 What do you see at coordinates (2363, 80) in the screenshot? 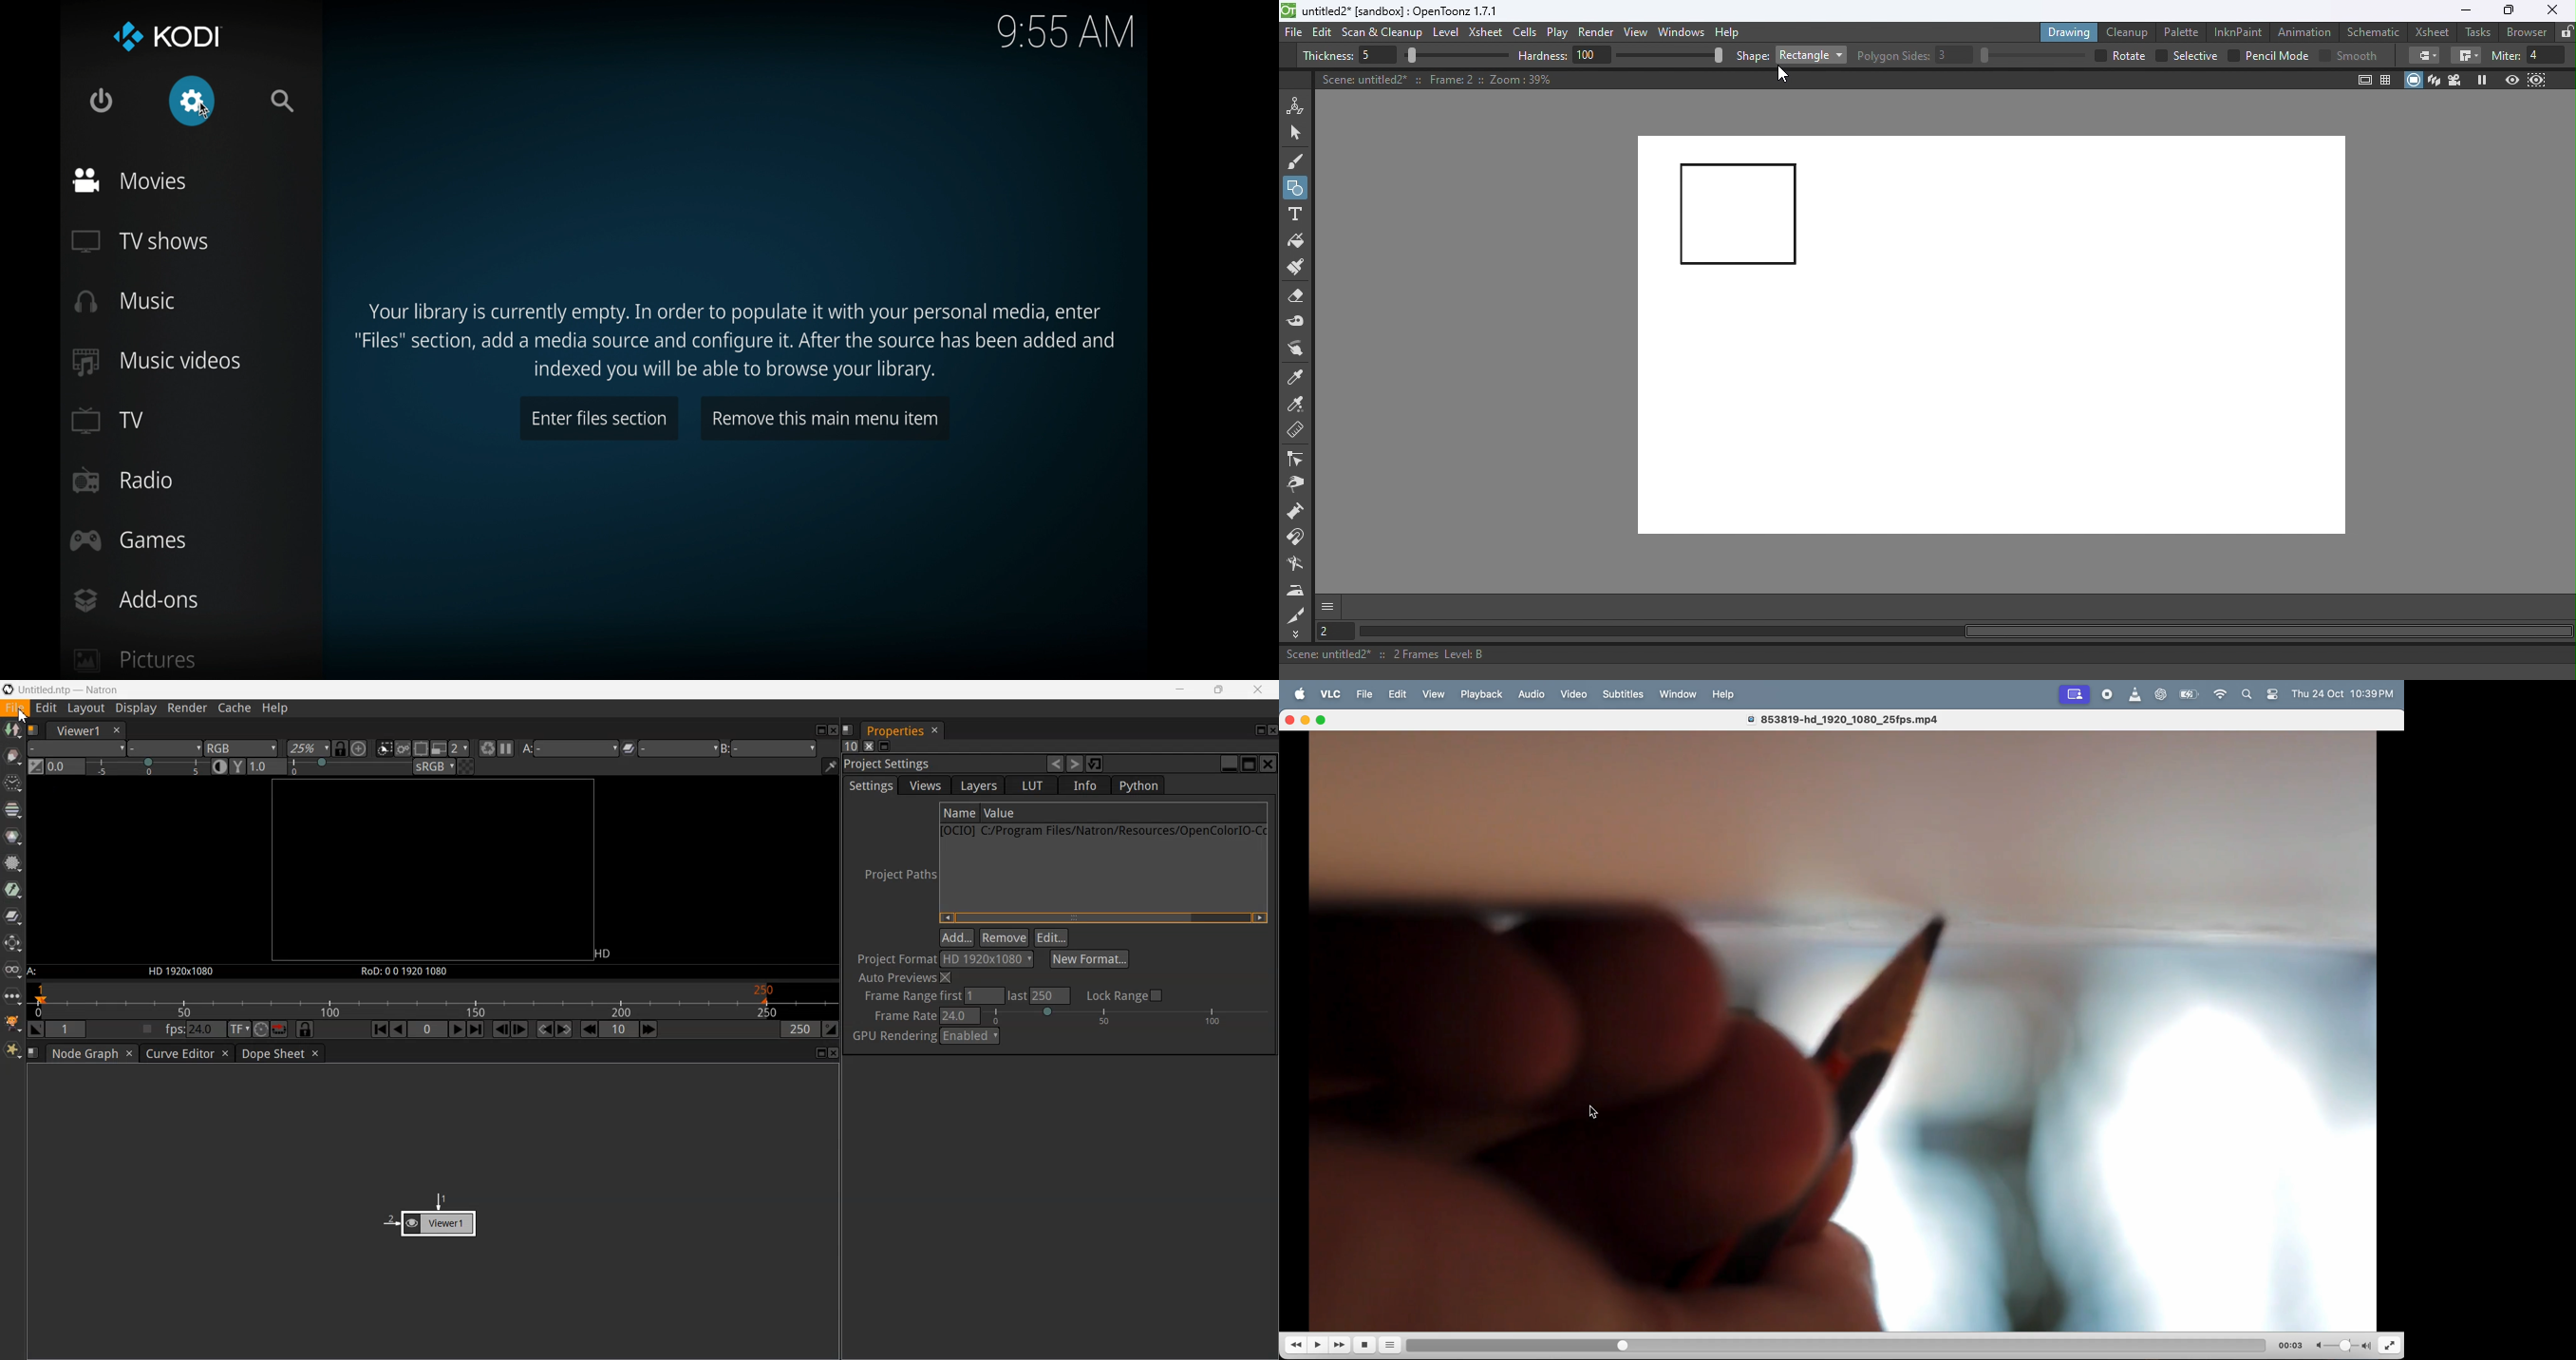
I see `Safe area` at bounding box center [2363, 80].